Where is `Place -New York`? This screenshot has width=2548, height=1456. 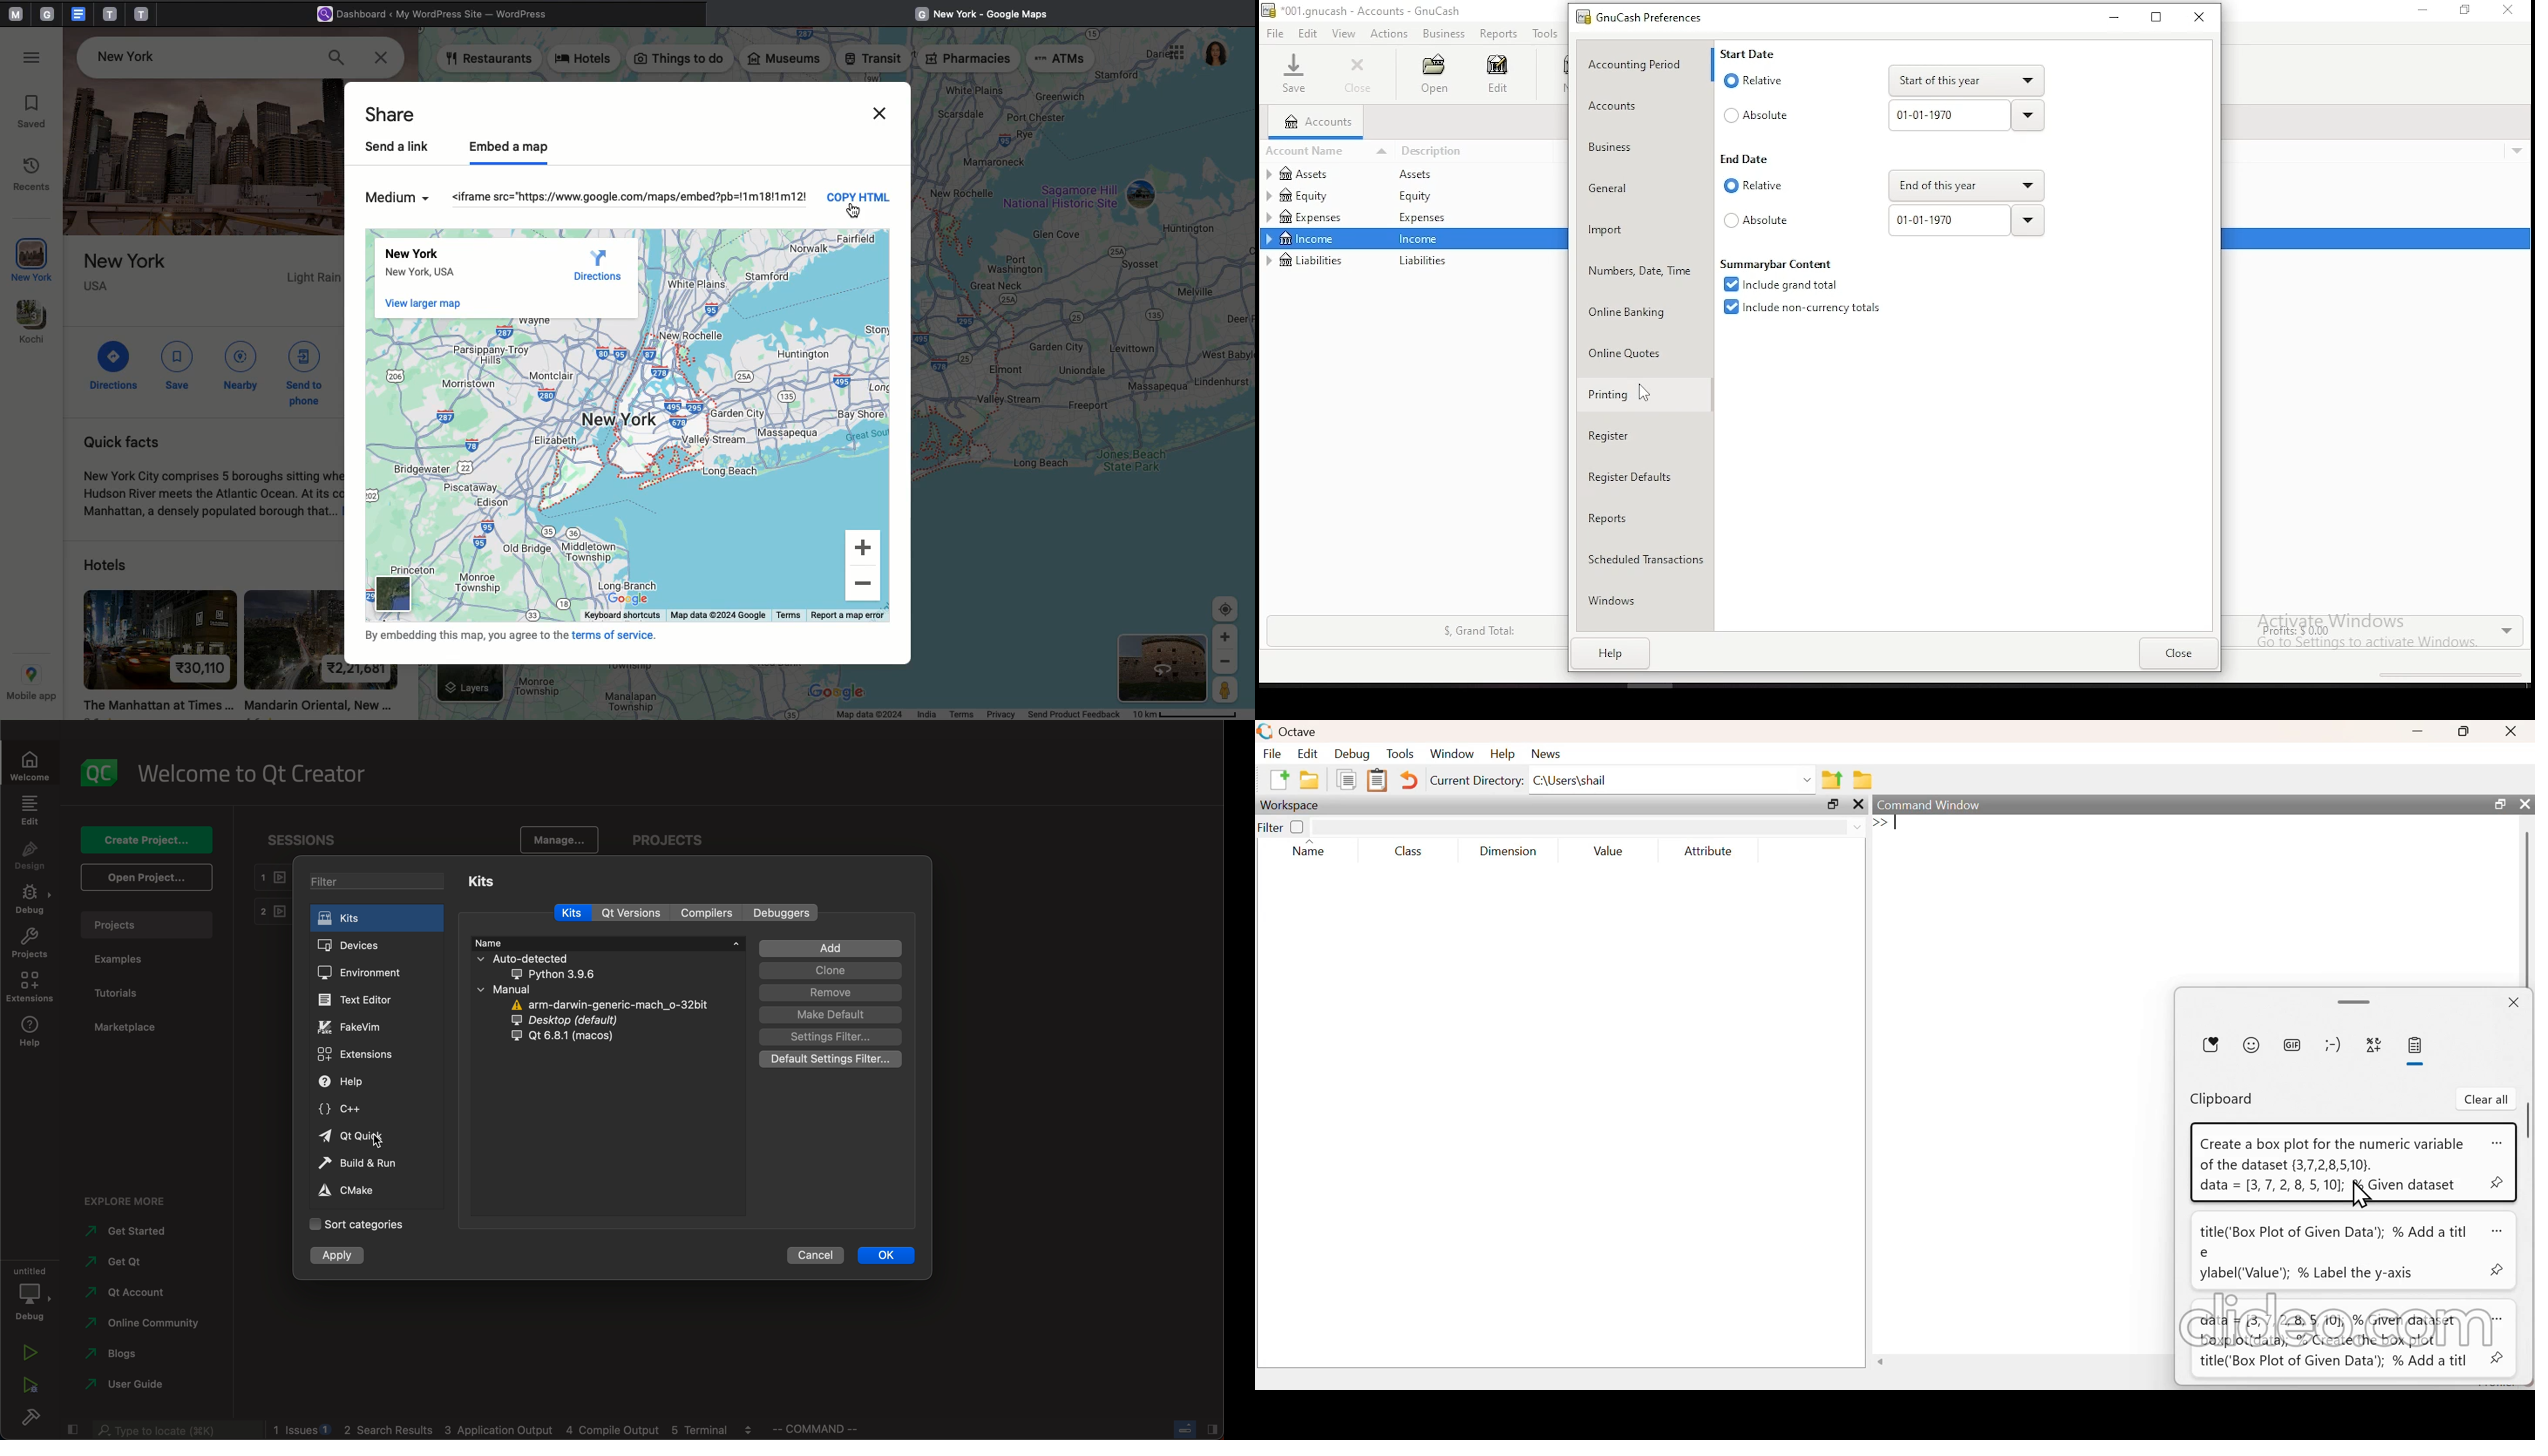 Place -New York is located at coordinates (134, 54).